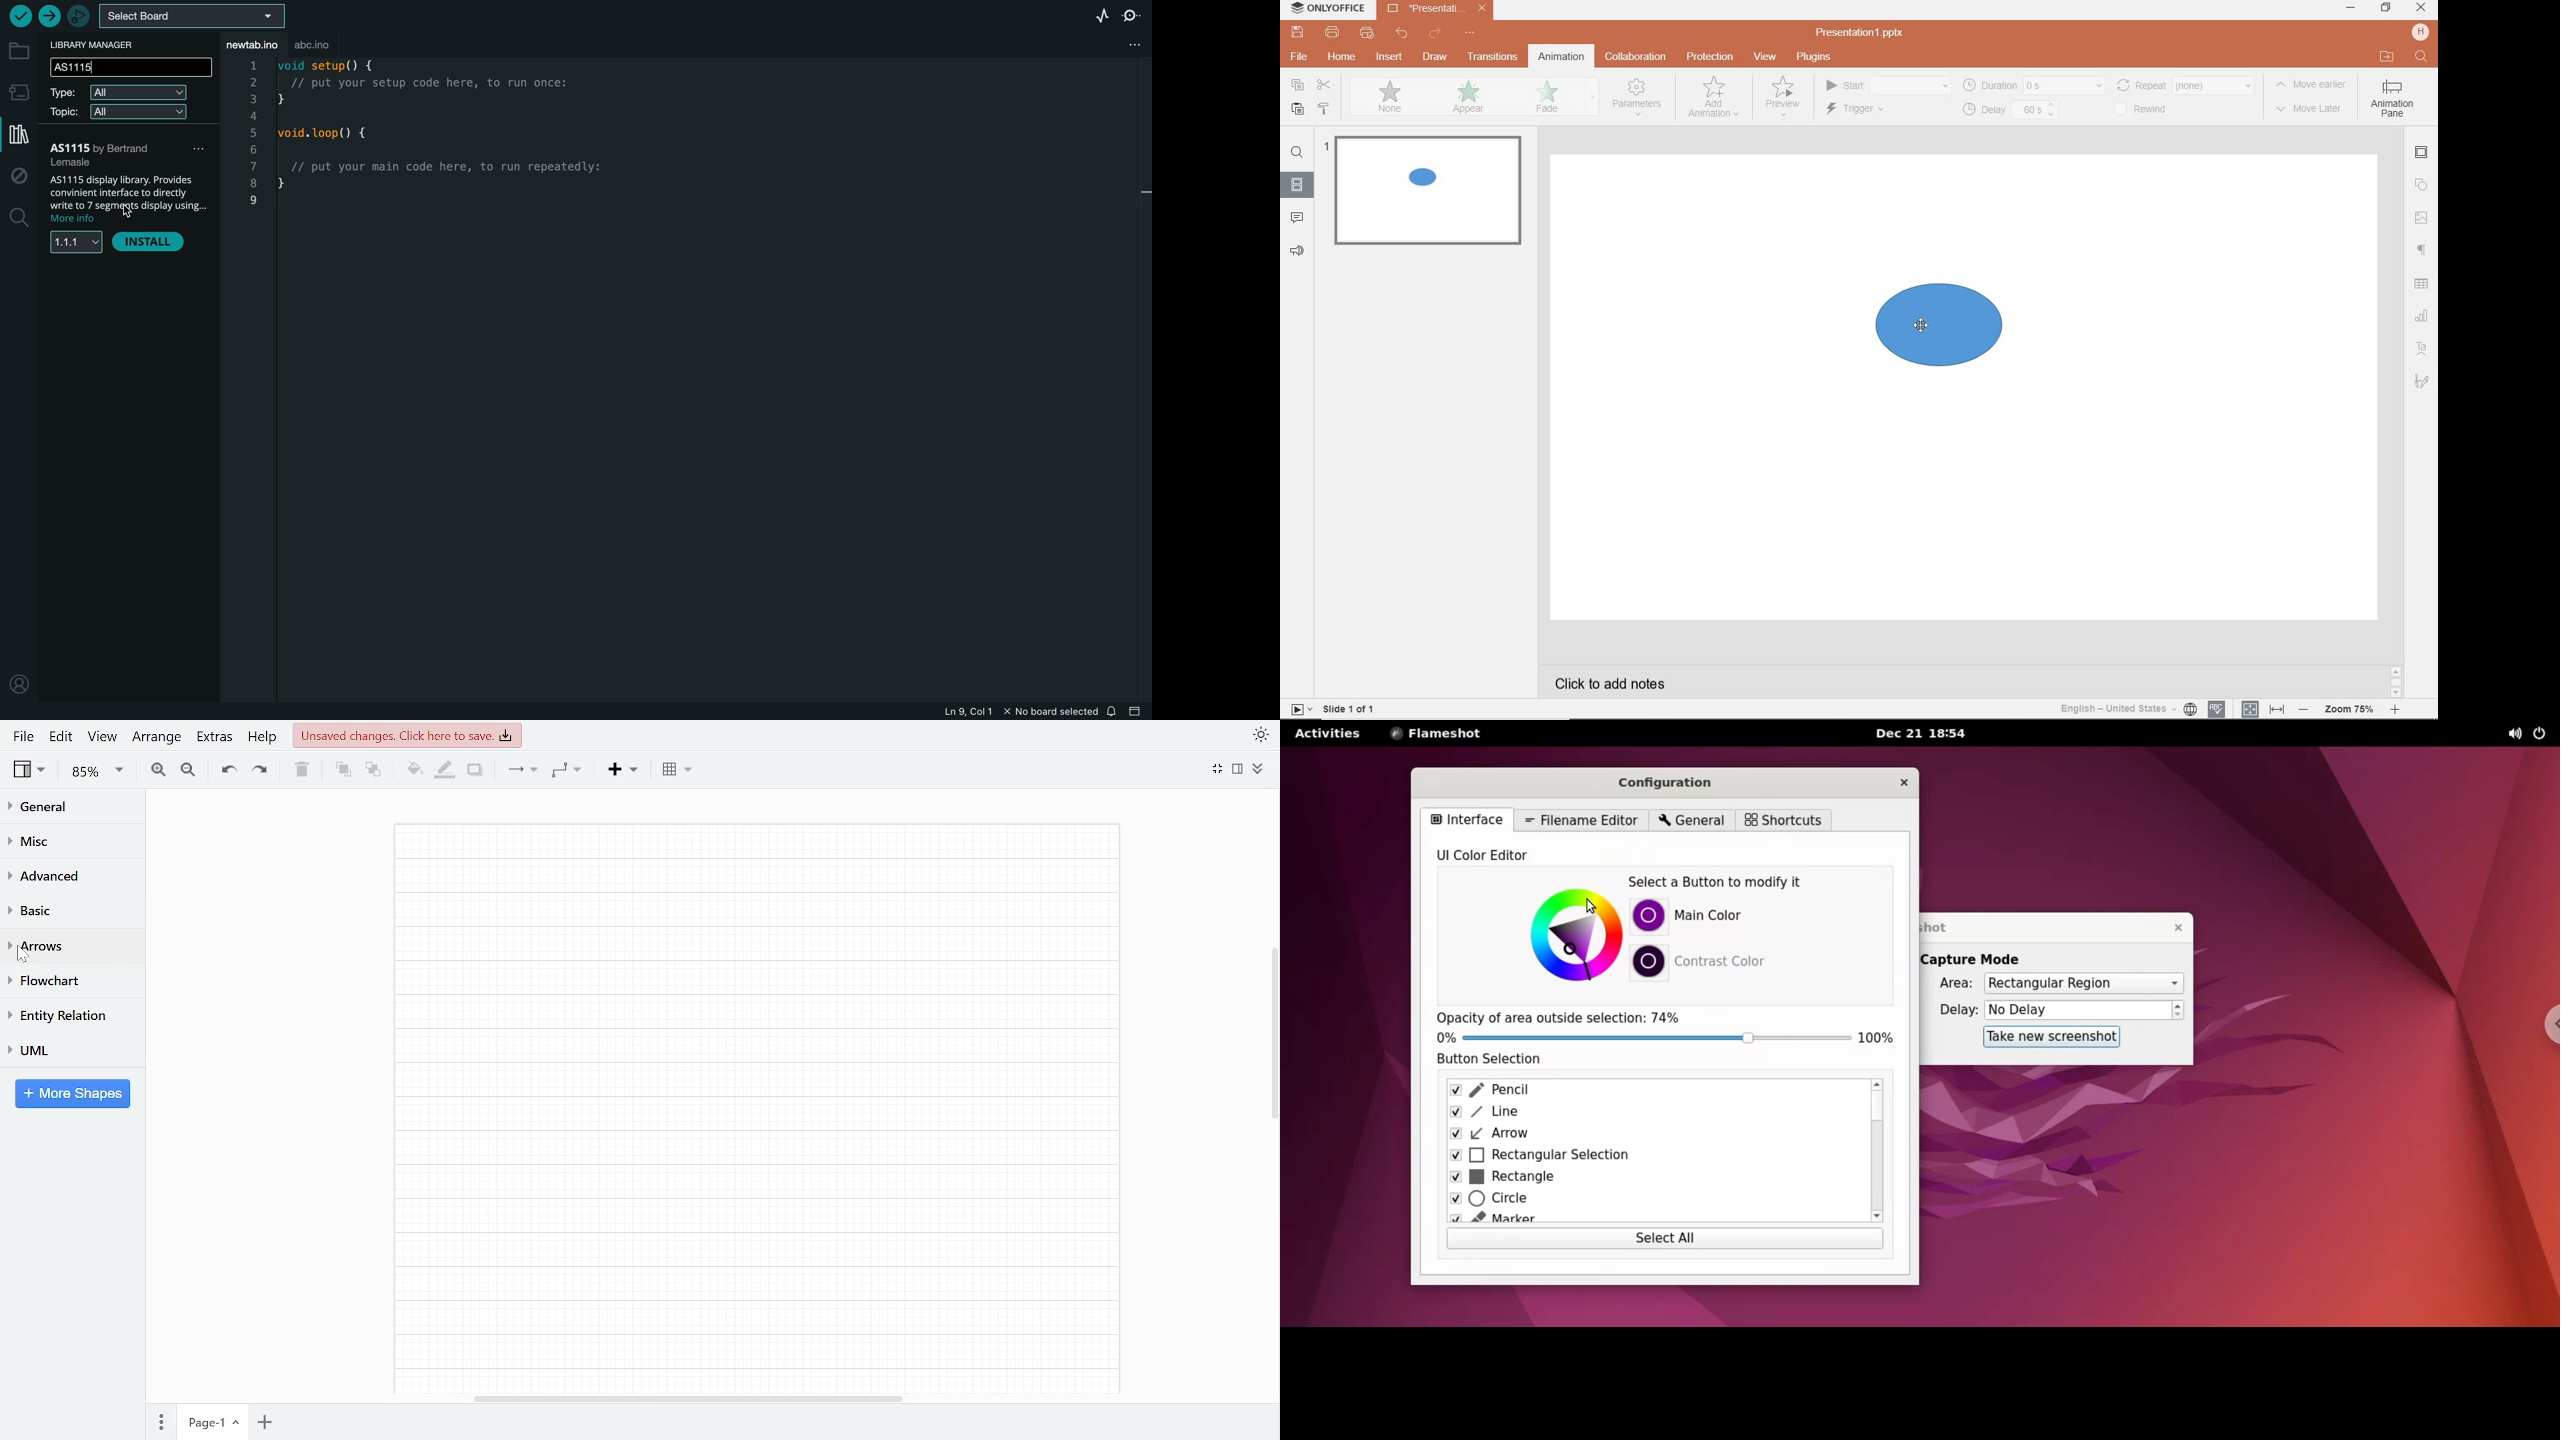  Describe the element at coordinates (1926, 326) in the screenshot. I see `mouse pointer` at that location.